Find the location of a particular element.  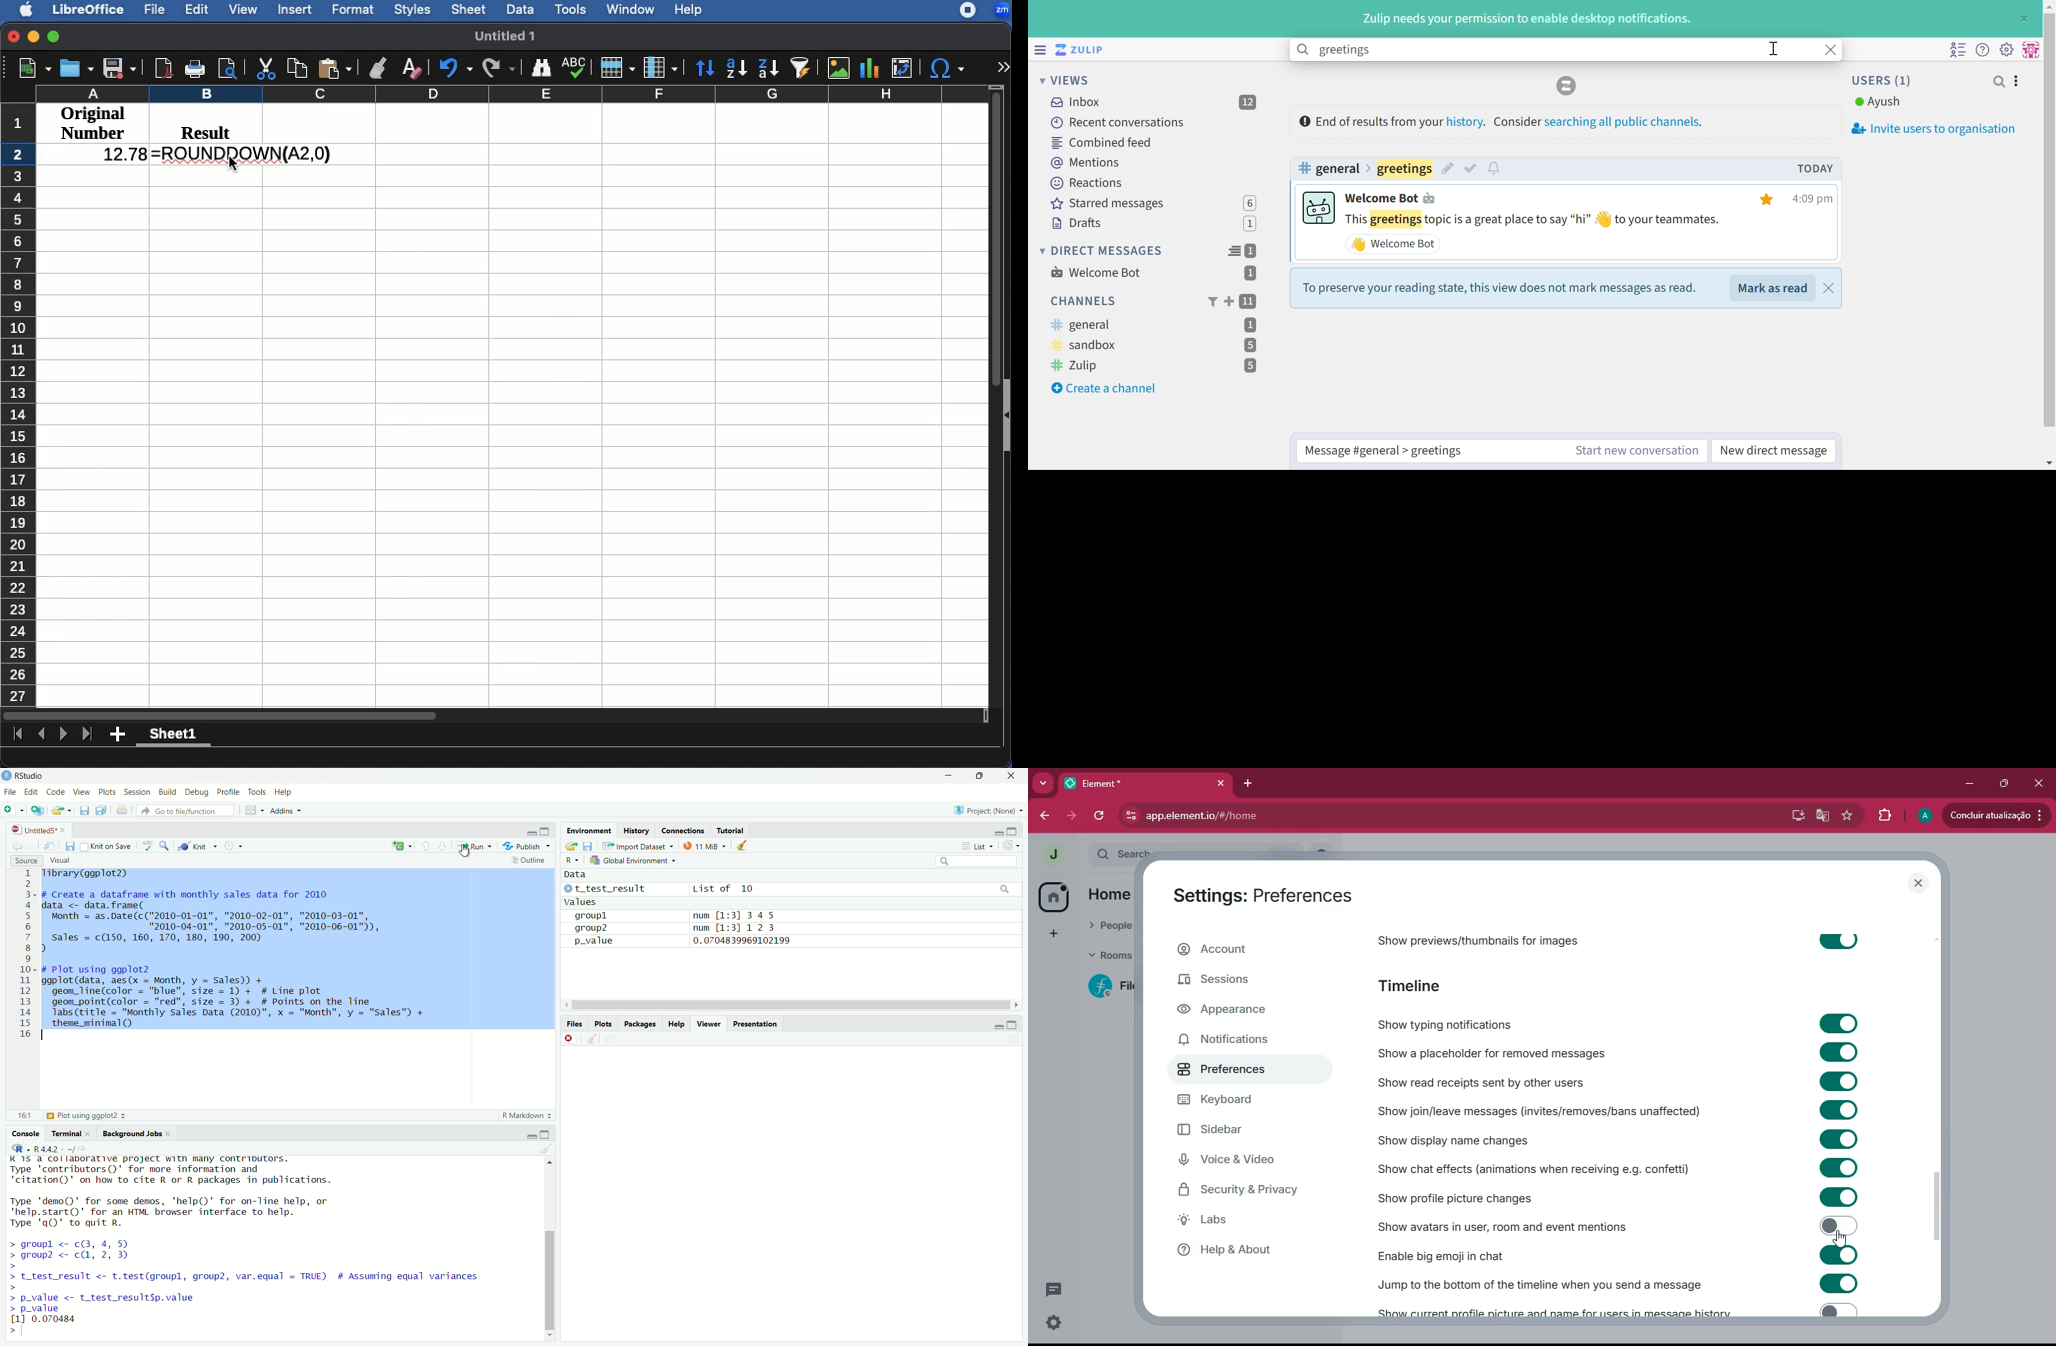

Create a channel is located at coordinates (1106, 389).